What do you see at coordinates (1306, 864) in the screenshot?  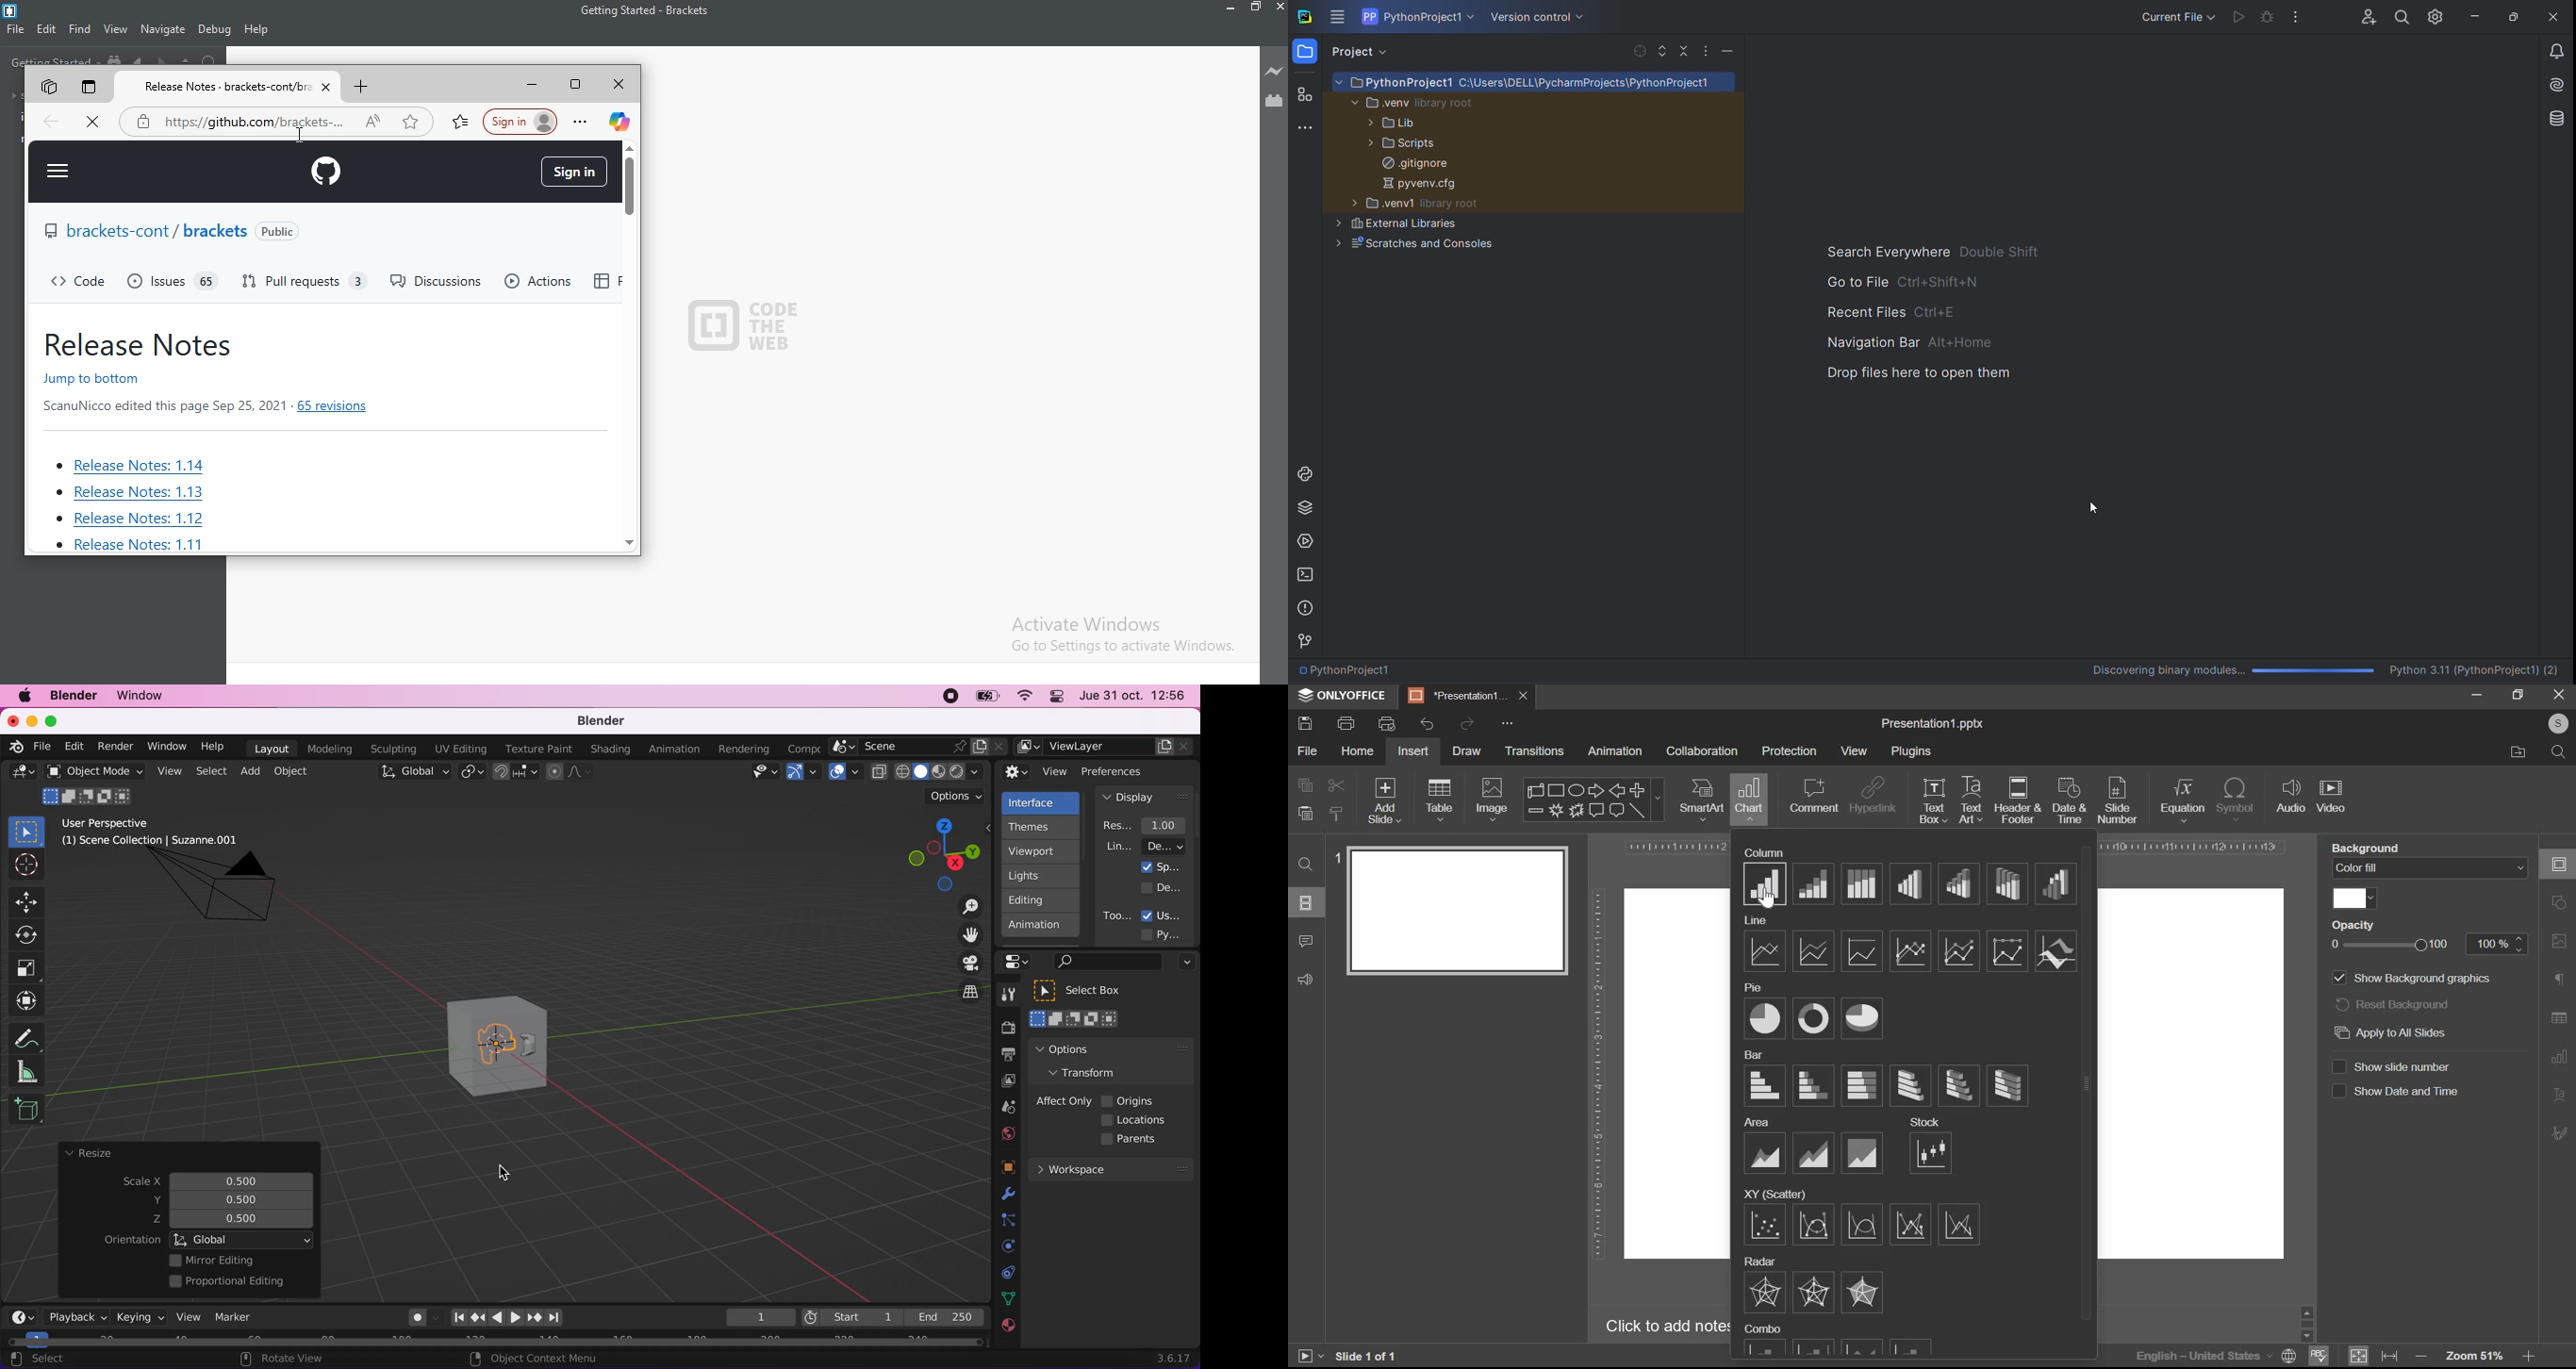 I see `find` at bounding box center [1306, 864].